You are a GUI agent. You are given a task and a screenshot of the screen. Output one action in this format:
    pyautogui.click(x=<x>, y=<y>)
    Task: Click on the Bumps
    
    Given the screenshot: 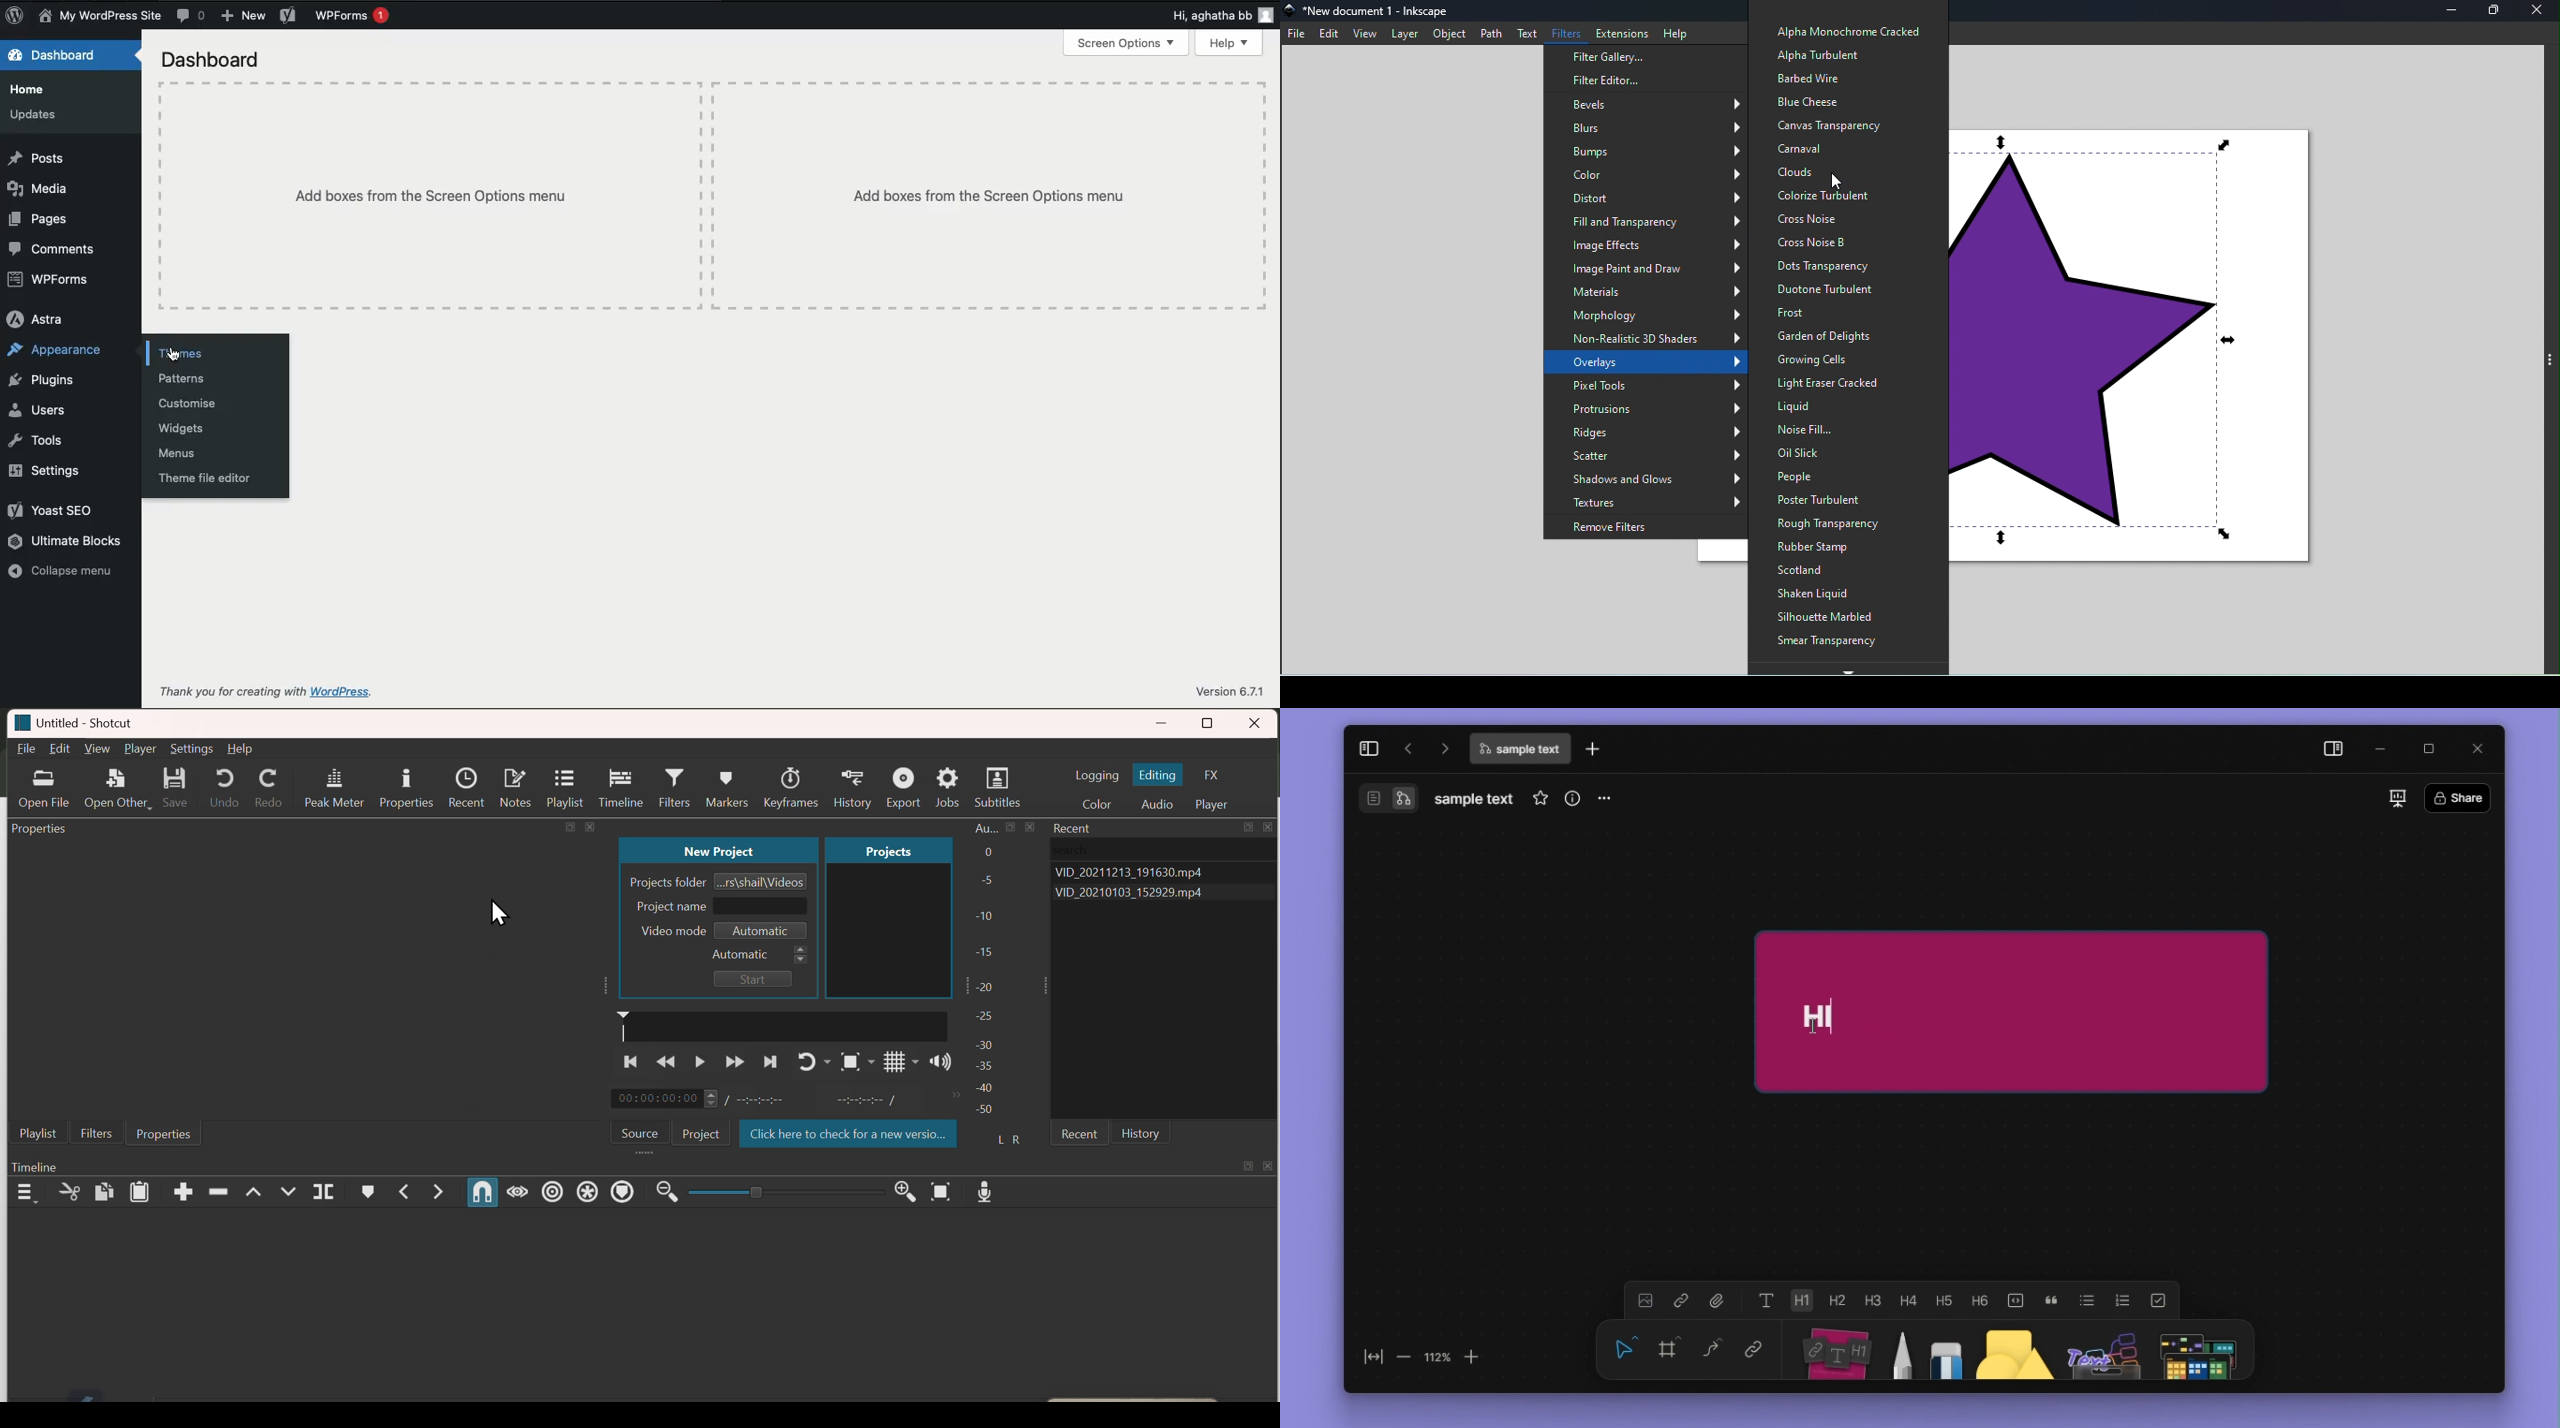 What is the action you would take?
    pyautogui.click(x=1644, y=151)
    